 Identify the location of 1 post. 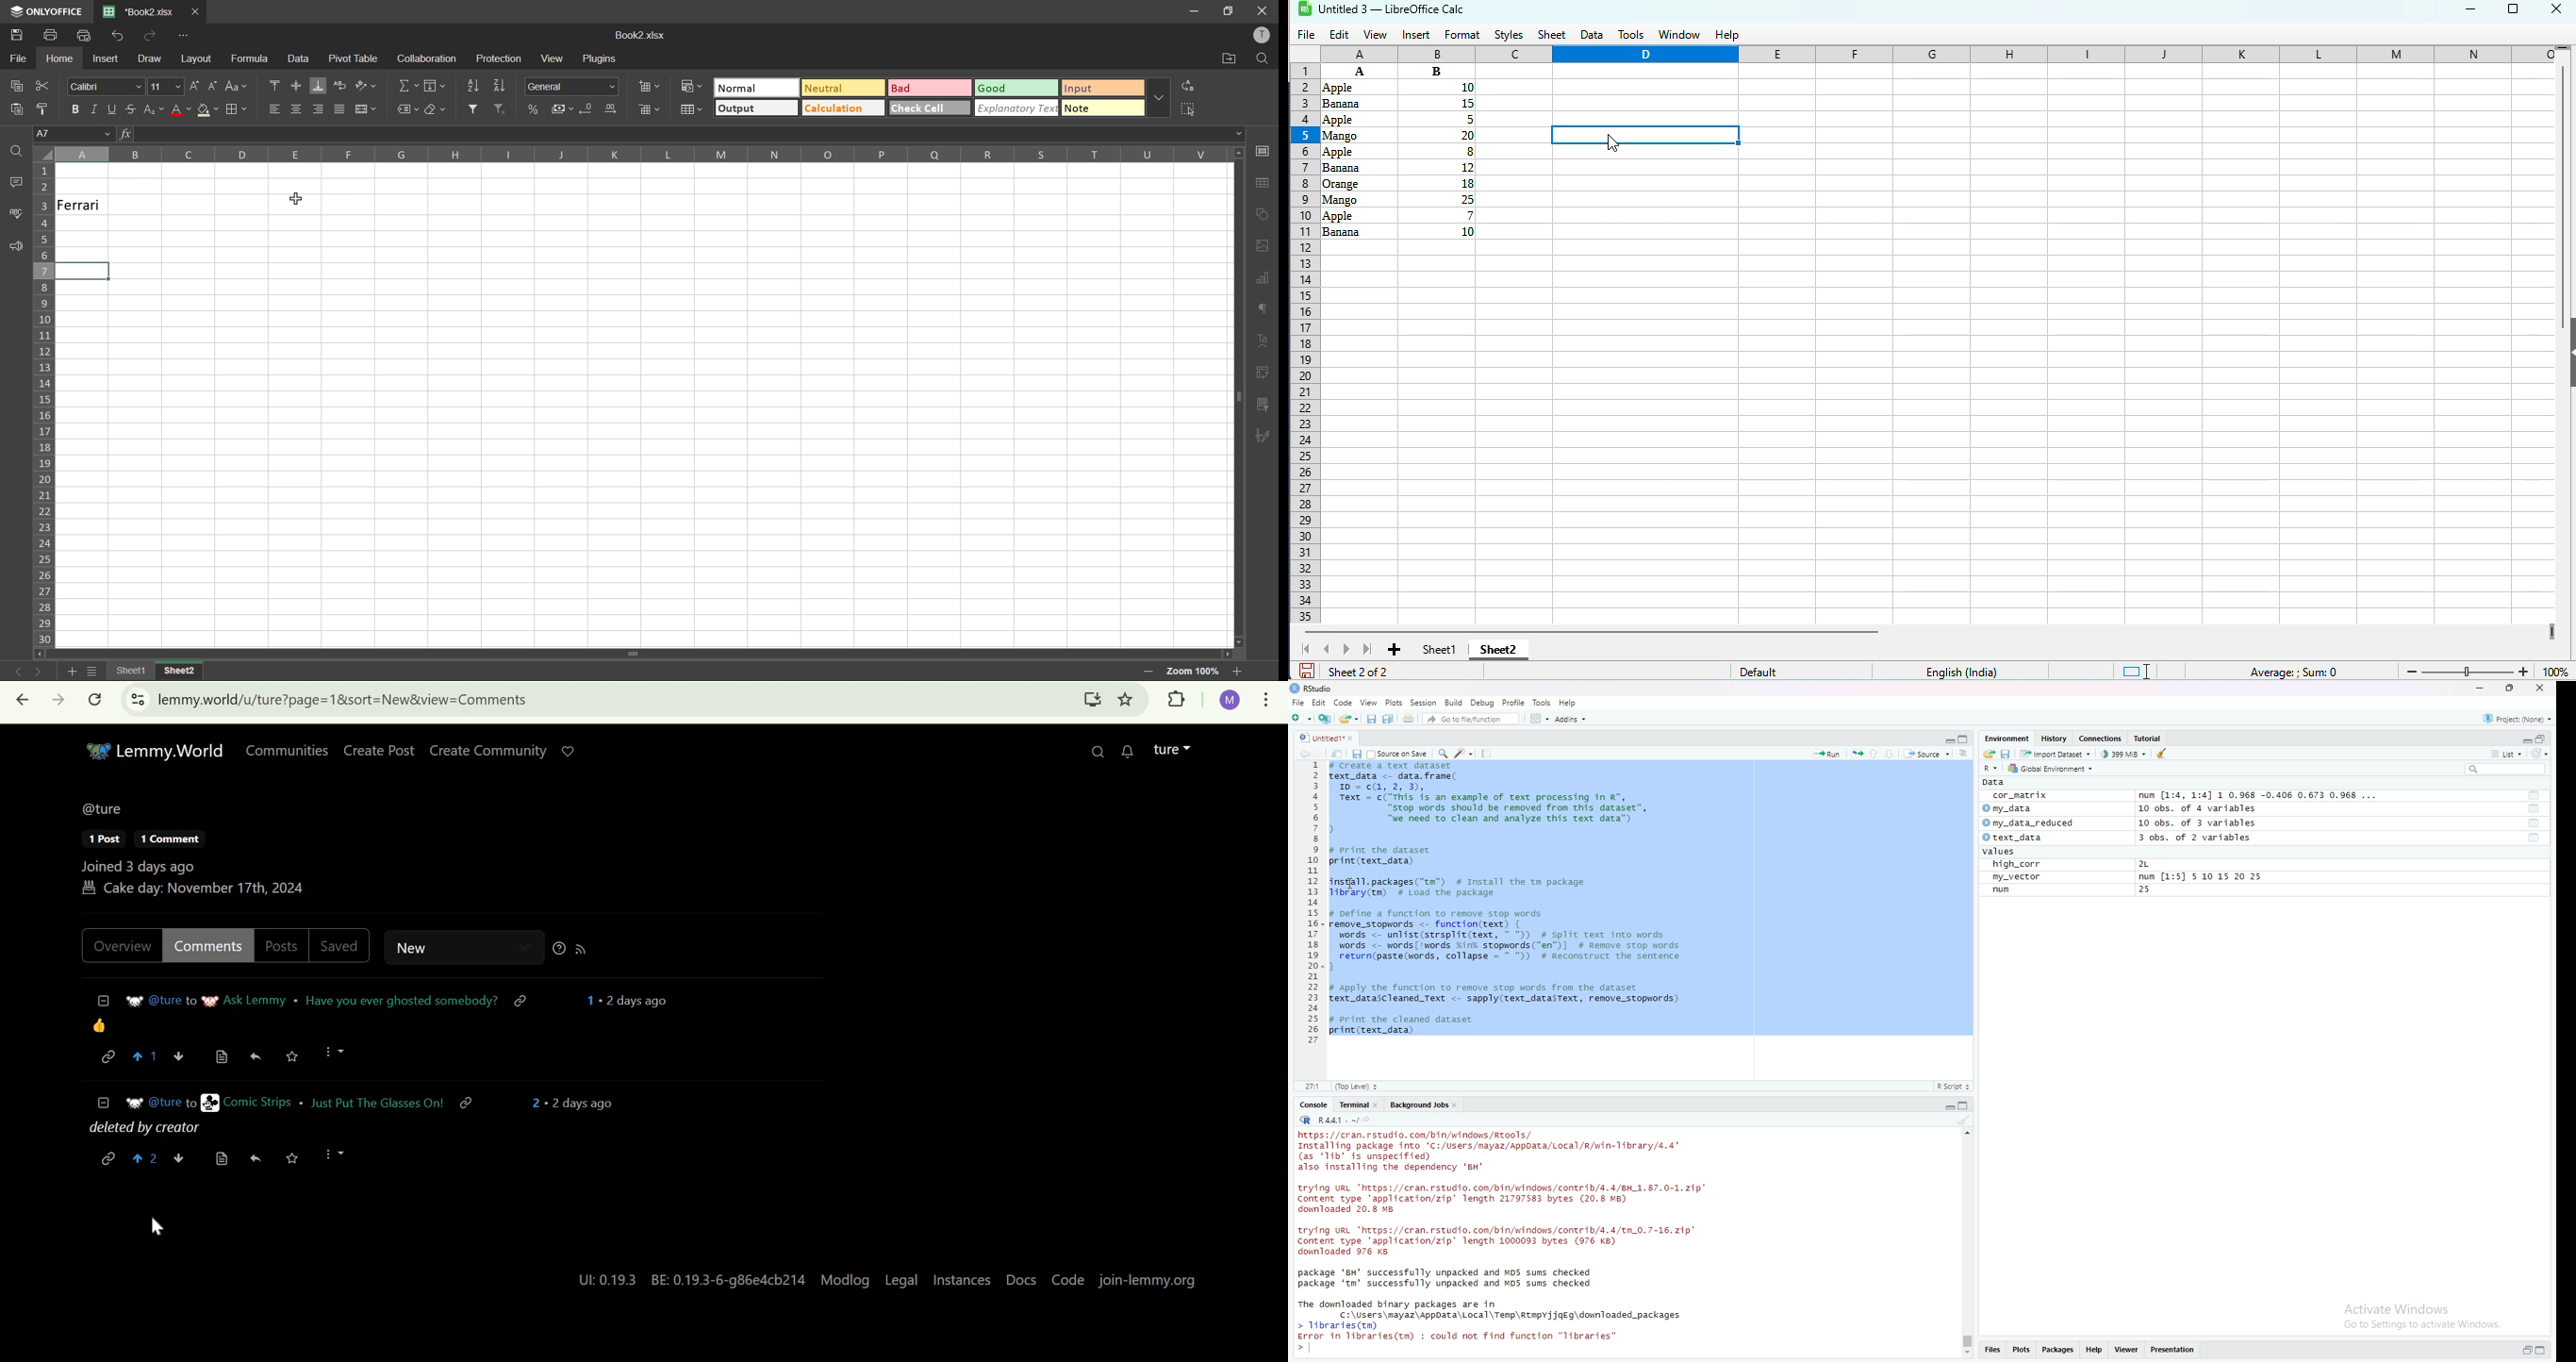
(96, 839).